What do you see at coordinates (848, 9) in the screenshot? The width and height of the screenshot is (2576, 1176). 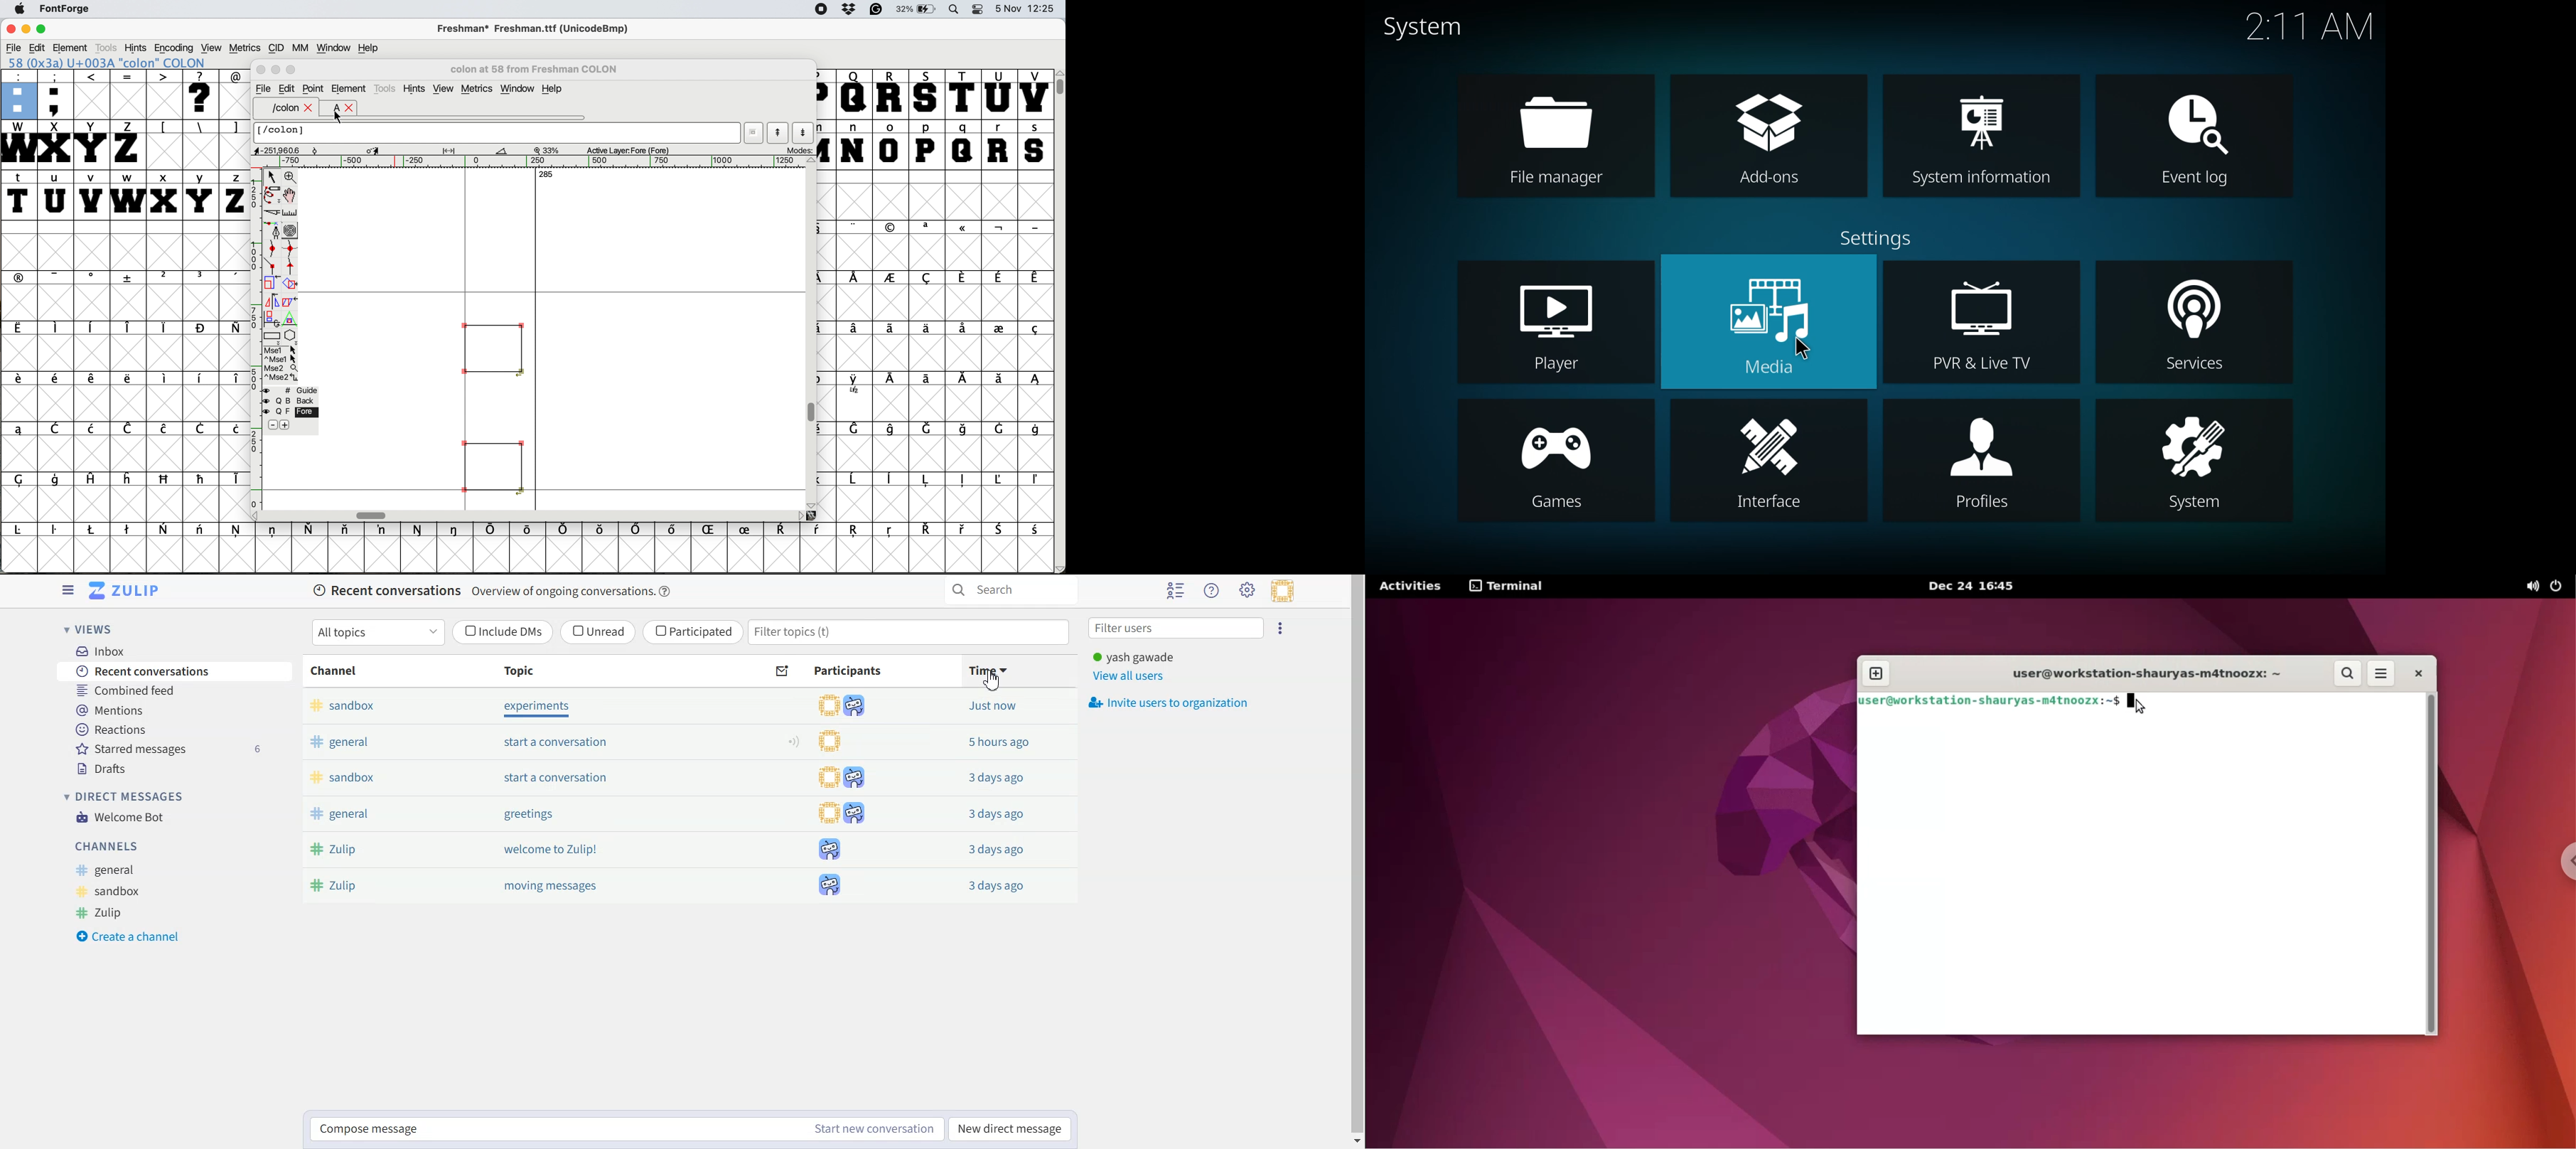 I see `dropbox` at bounding box center [848, 9].